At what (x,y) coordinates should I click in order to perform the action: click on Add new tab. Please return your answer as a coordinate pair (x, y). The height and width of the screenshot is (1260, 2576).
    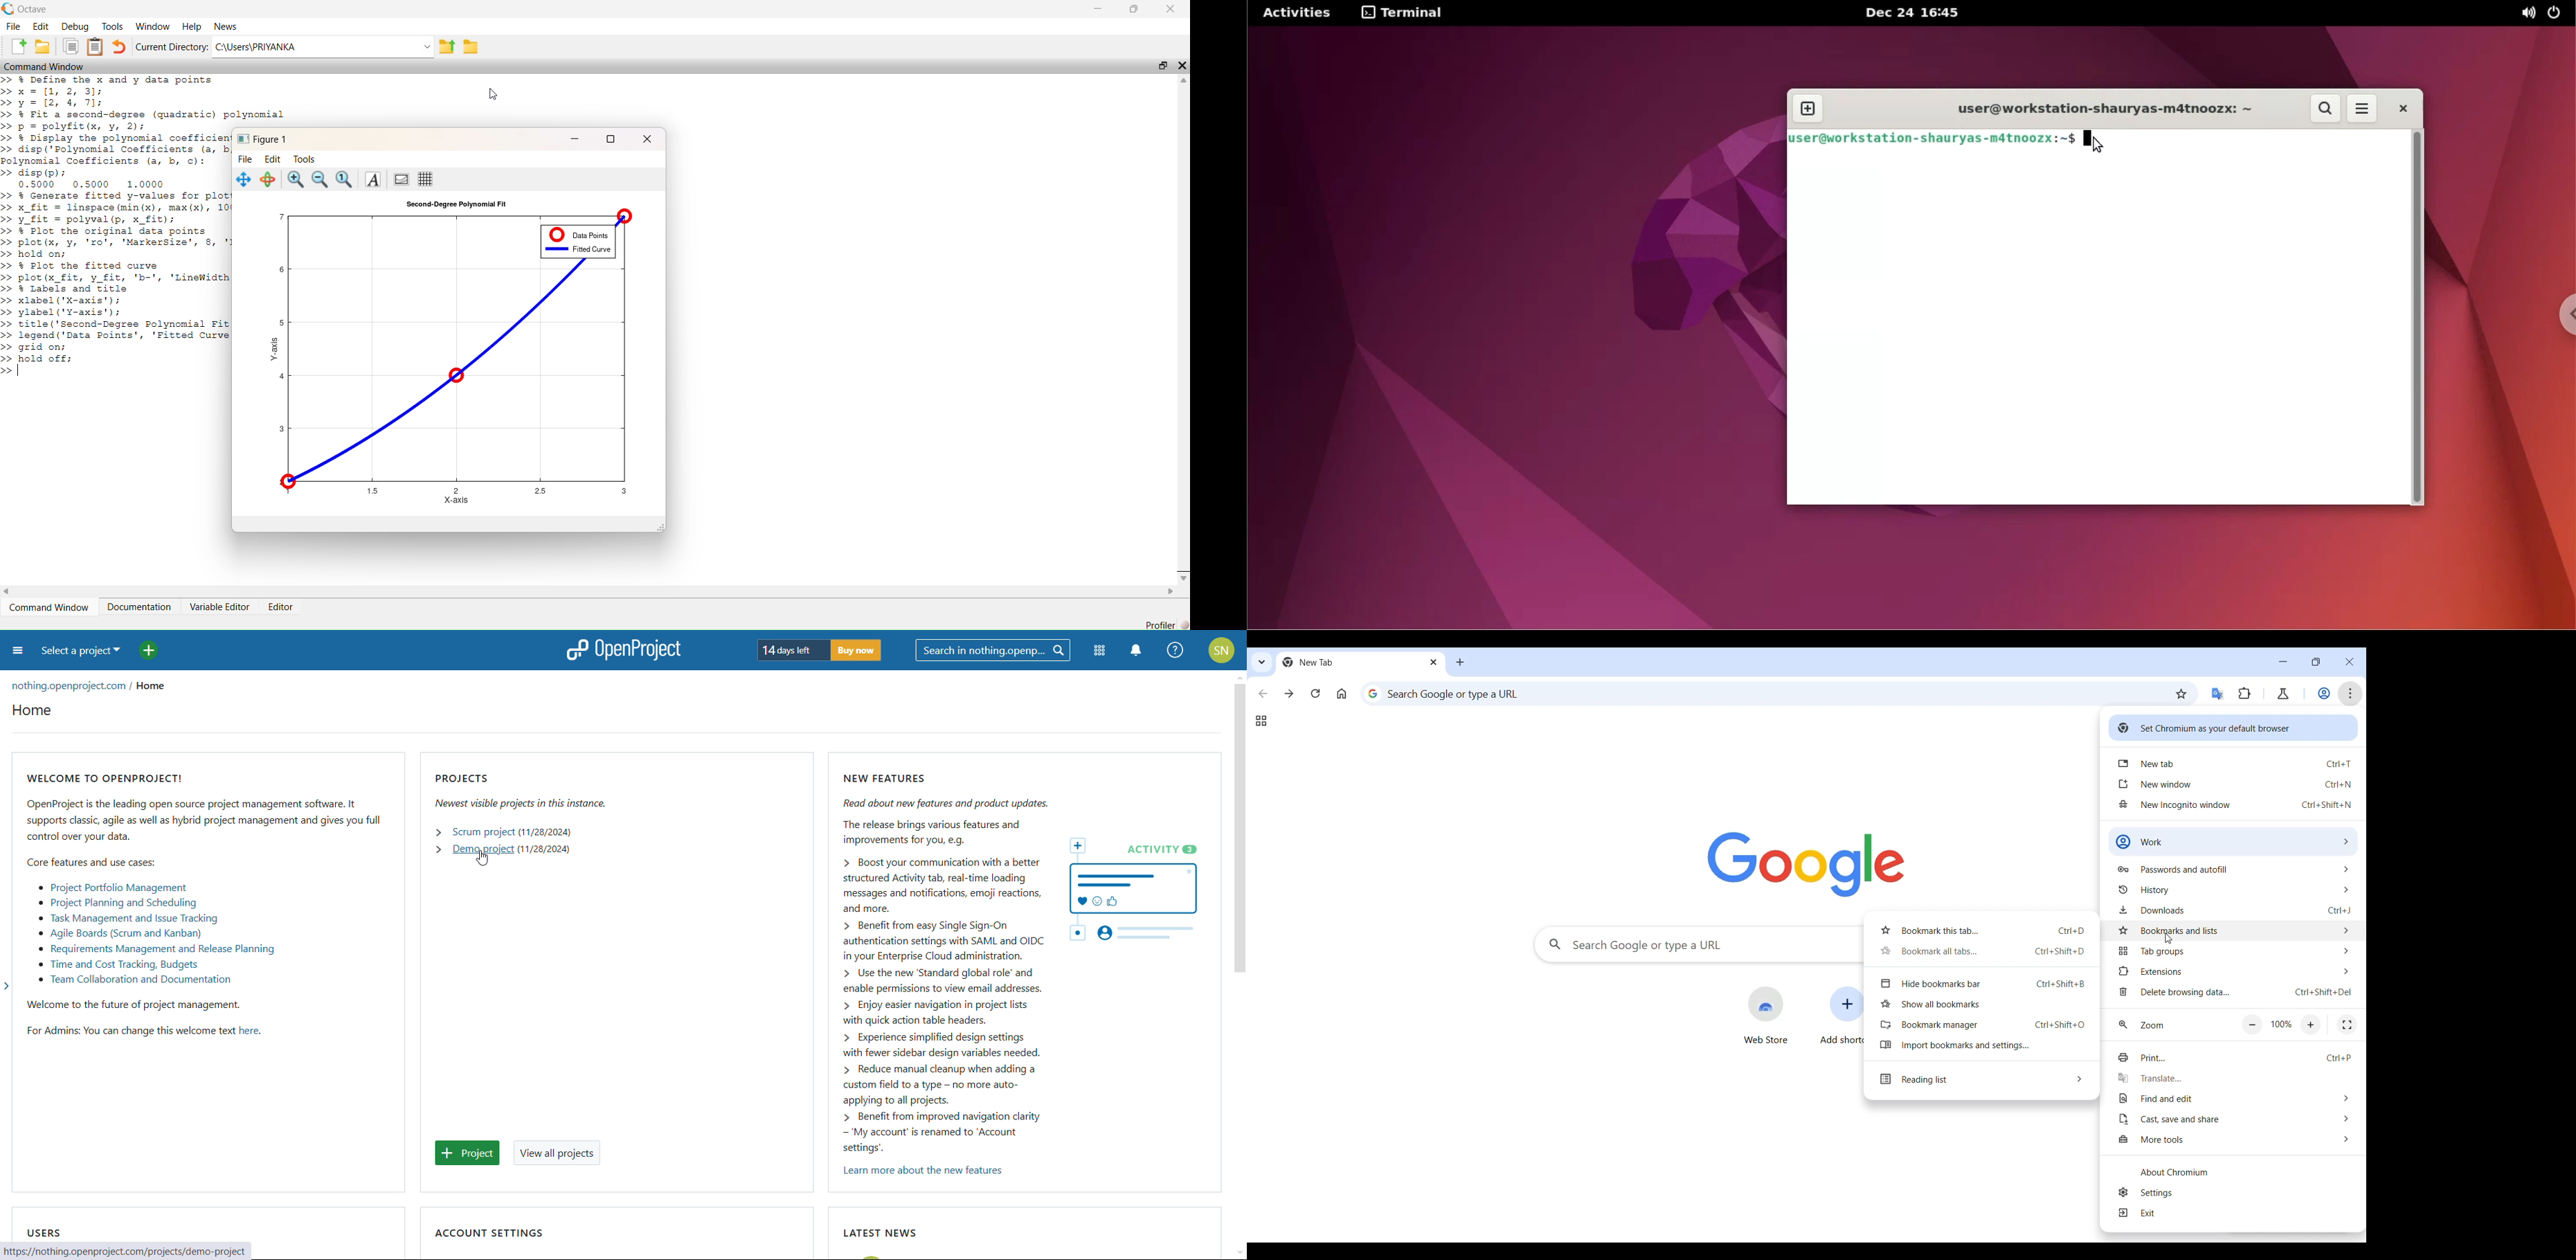
    Looking at the image, I should click on (1460, 662).